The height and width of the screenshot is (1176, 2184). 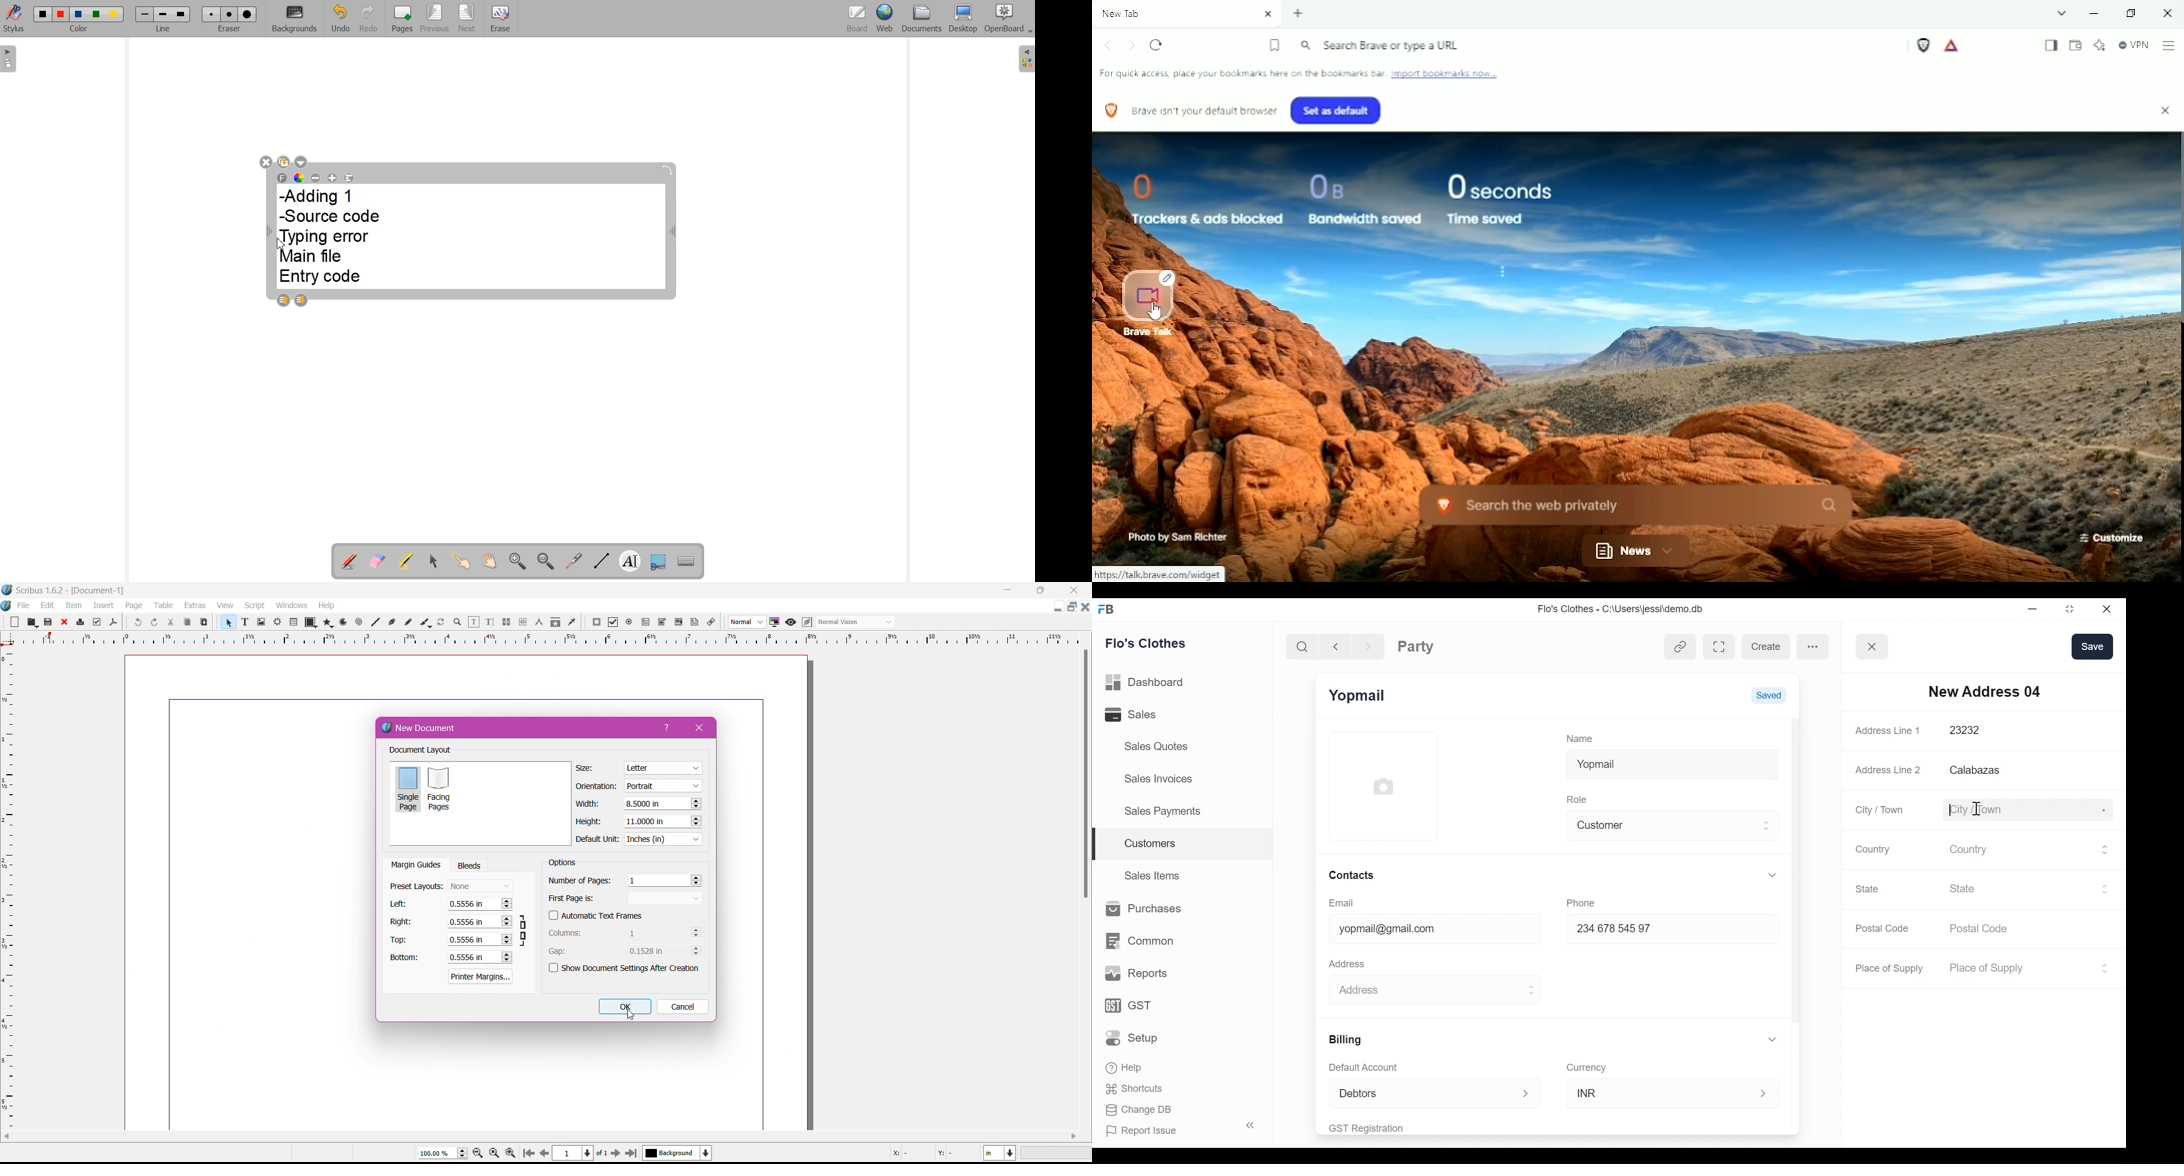 What do you see at coordinates (901, 1155) in the screenshot?
I see `X` at bounding box center [901, 1155].